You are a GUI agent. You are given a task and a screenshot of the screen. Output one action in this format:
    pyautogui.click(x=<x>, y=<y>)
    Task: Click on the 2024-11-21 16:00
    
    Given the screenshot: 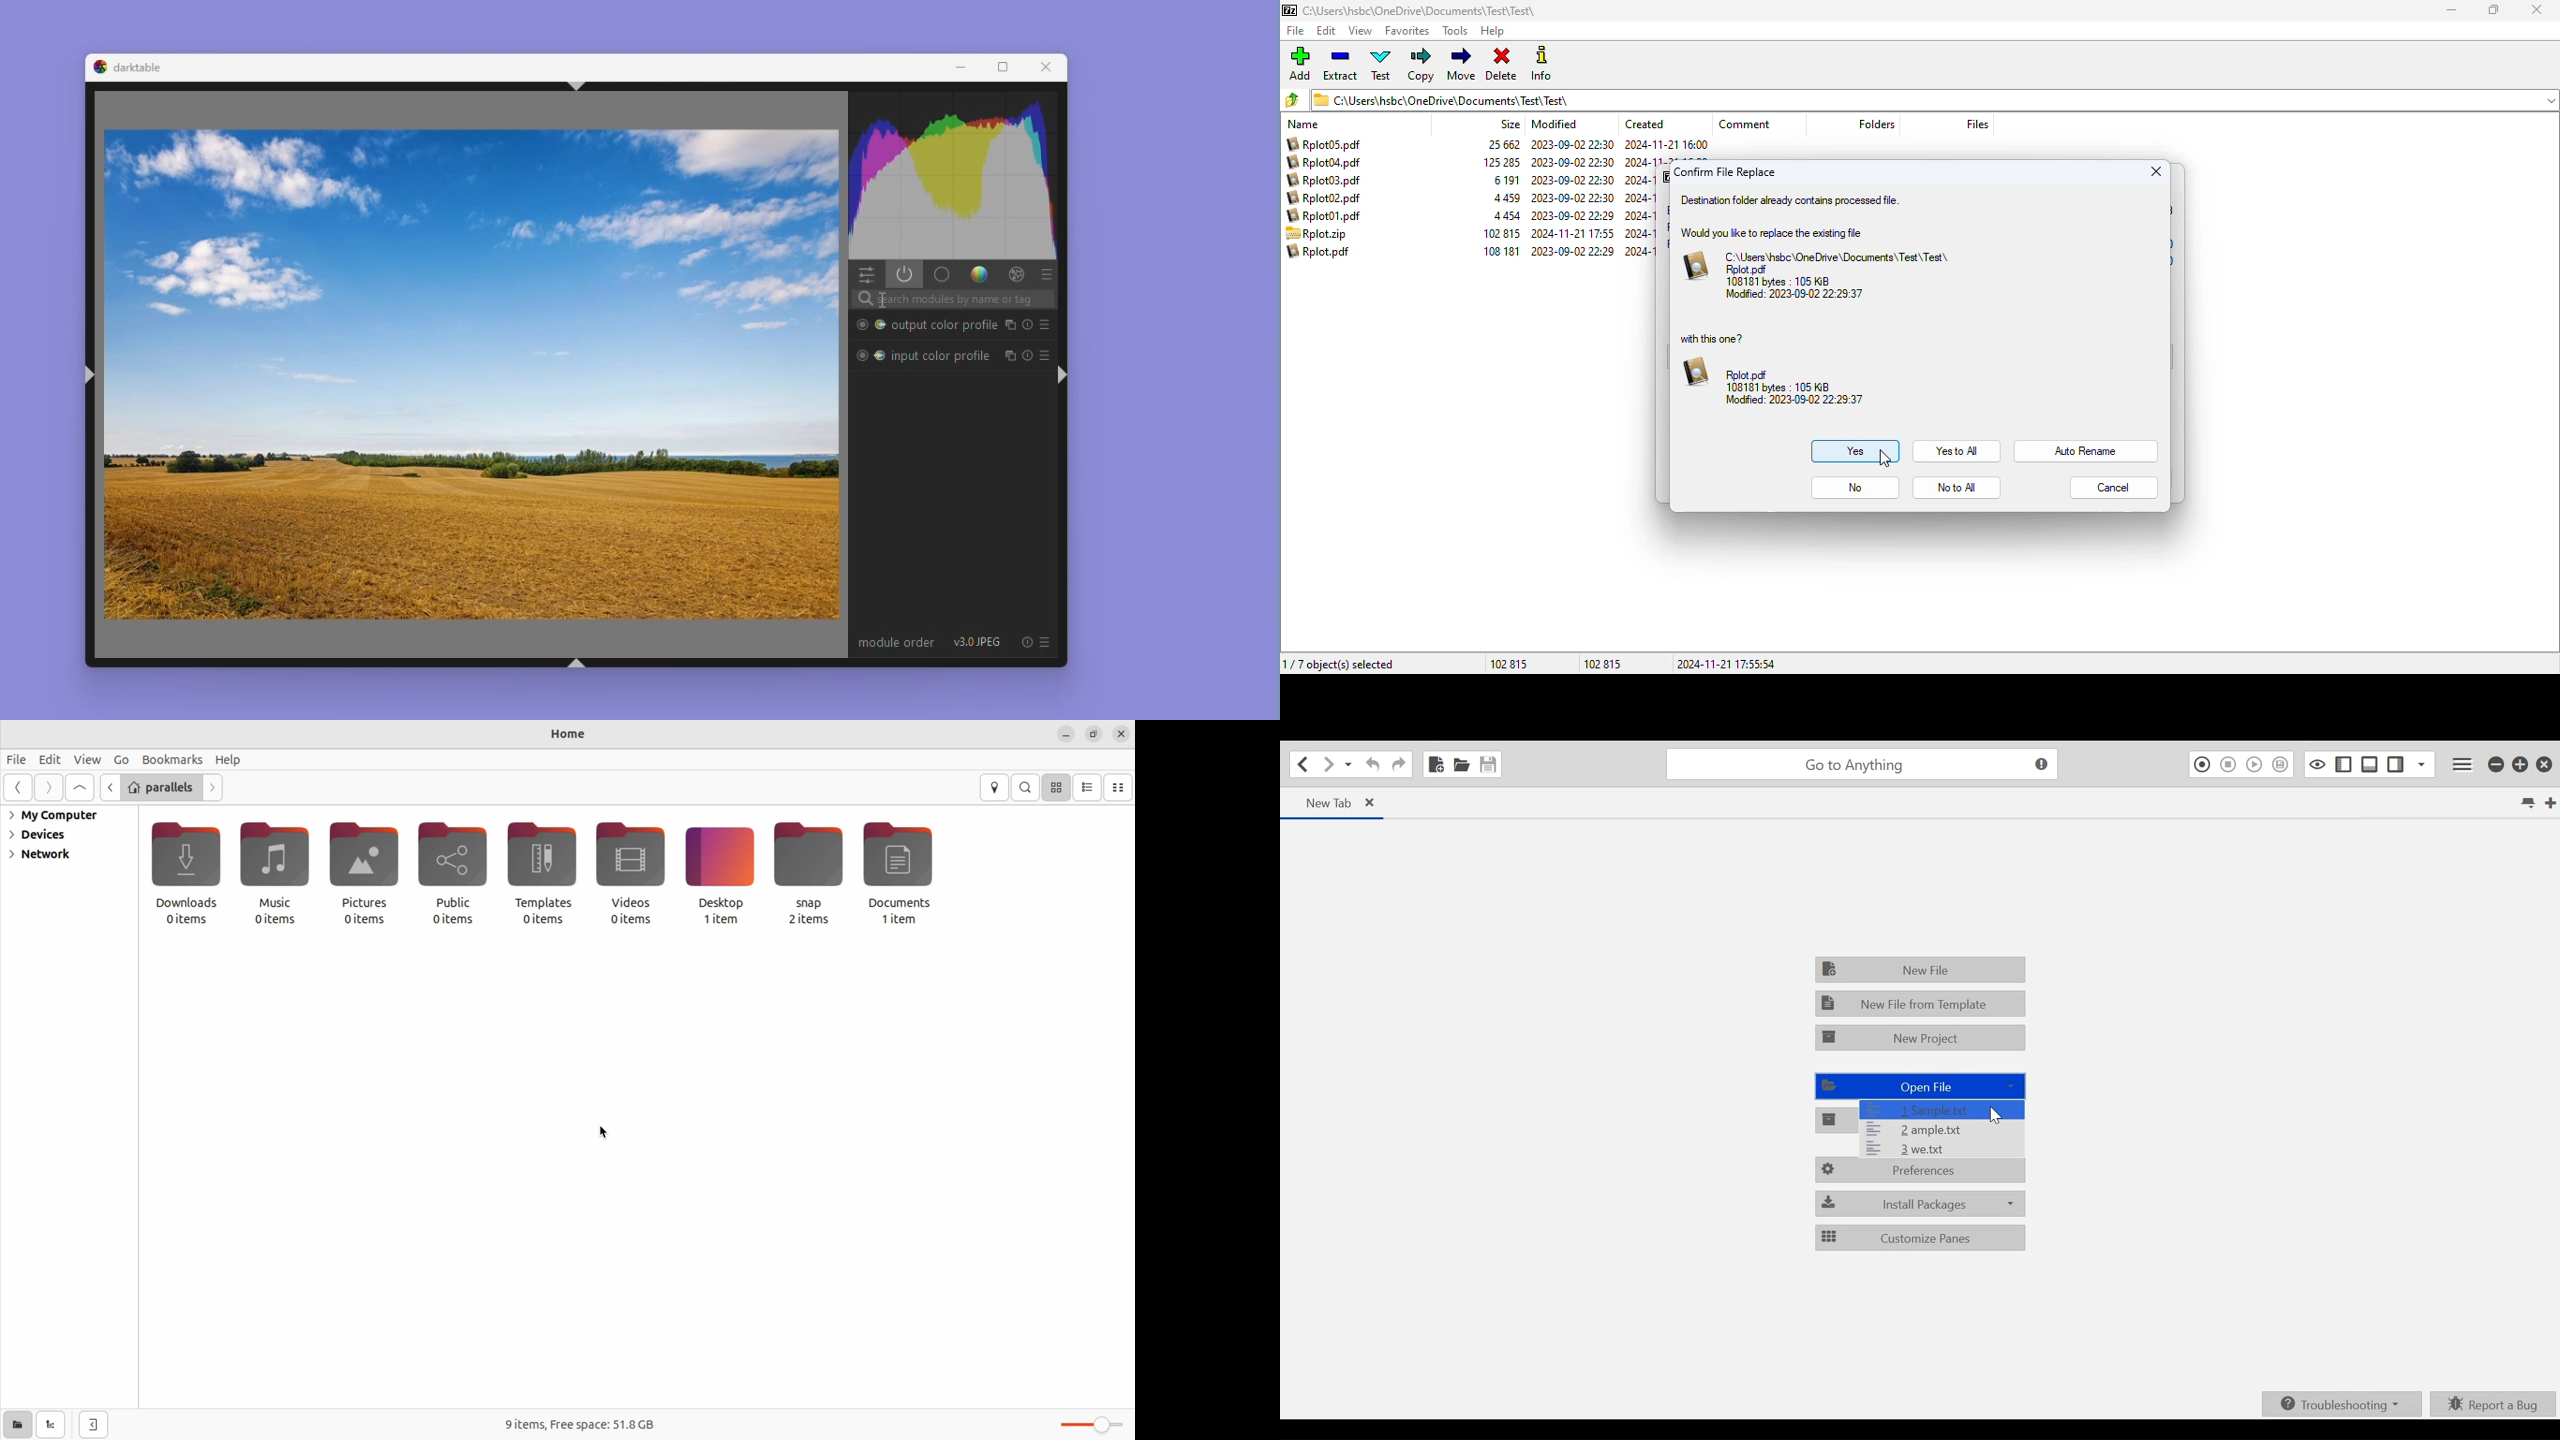 What is the action you would take?
    pyautogui.click(x=1667, y=144)
    